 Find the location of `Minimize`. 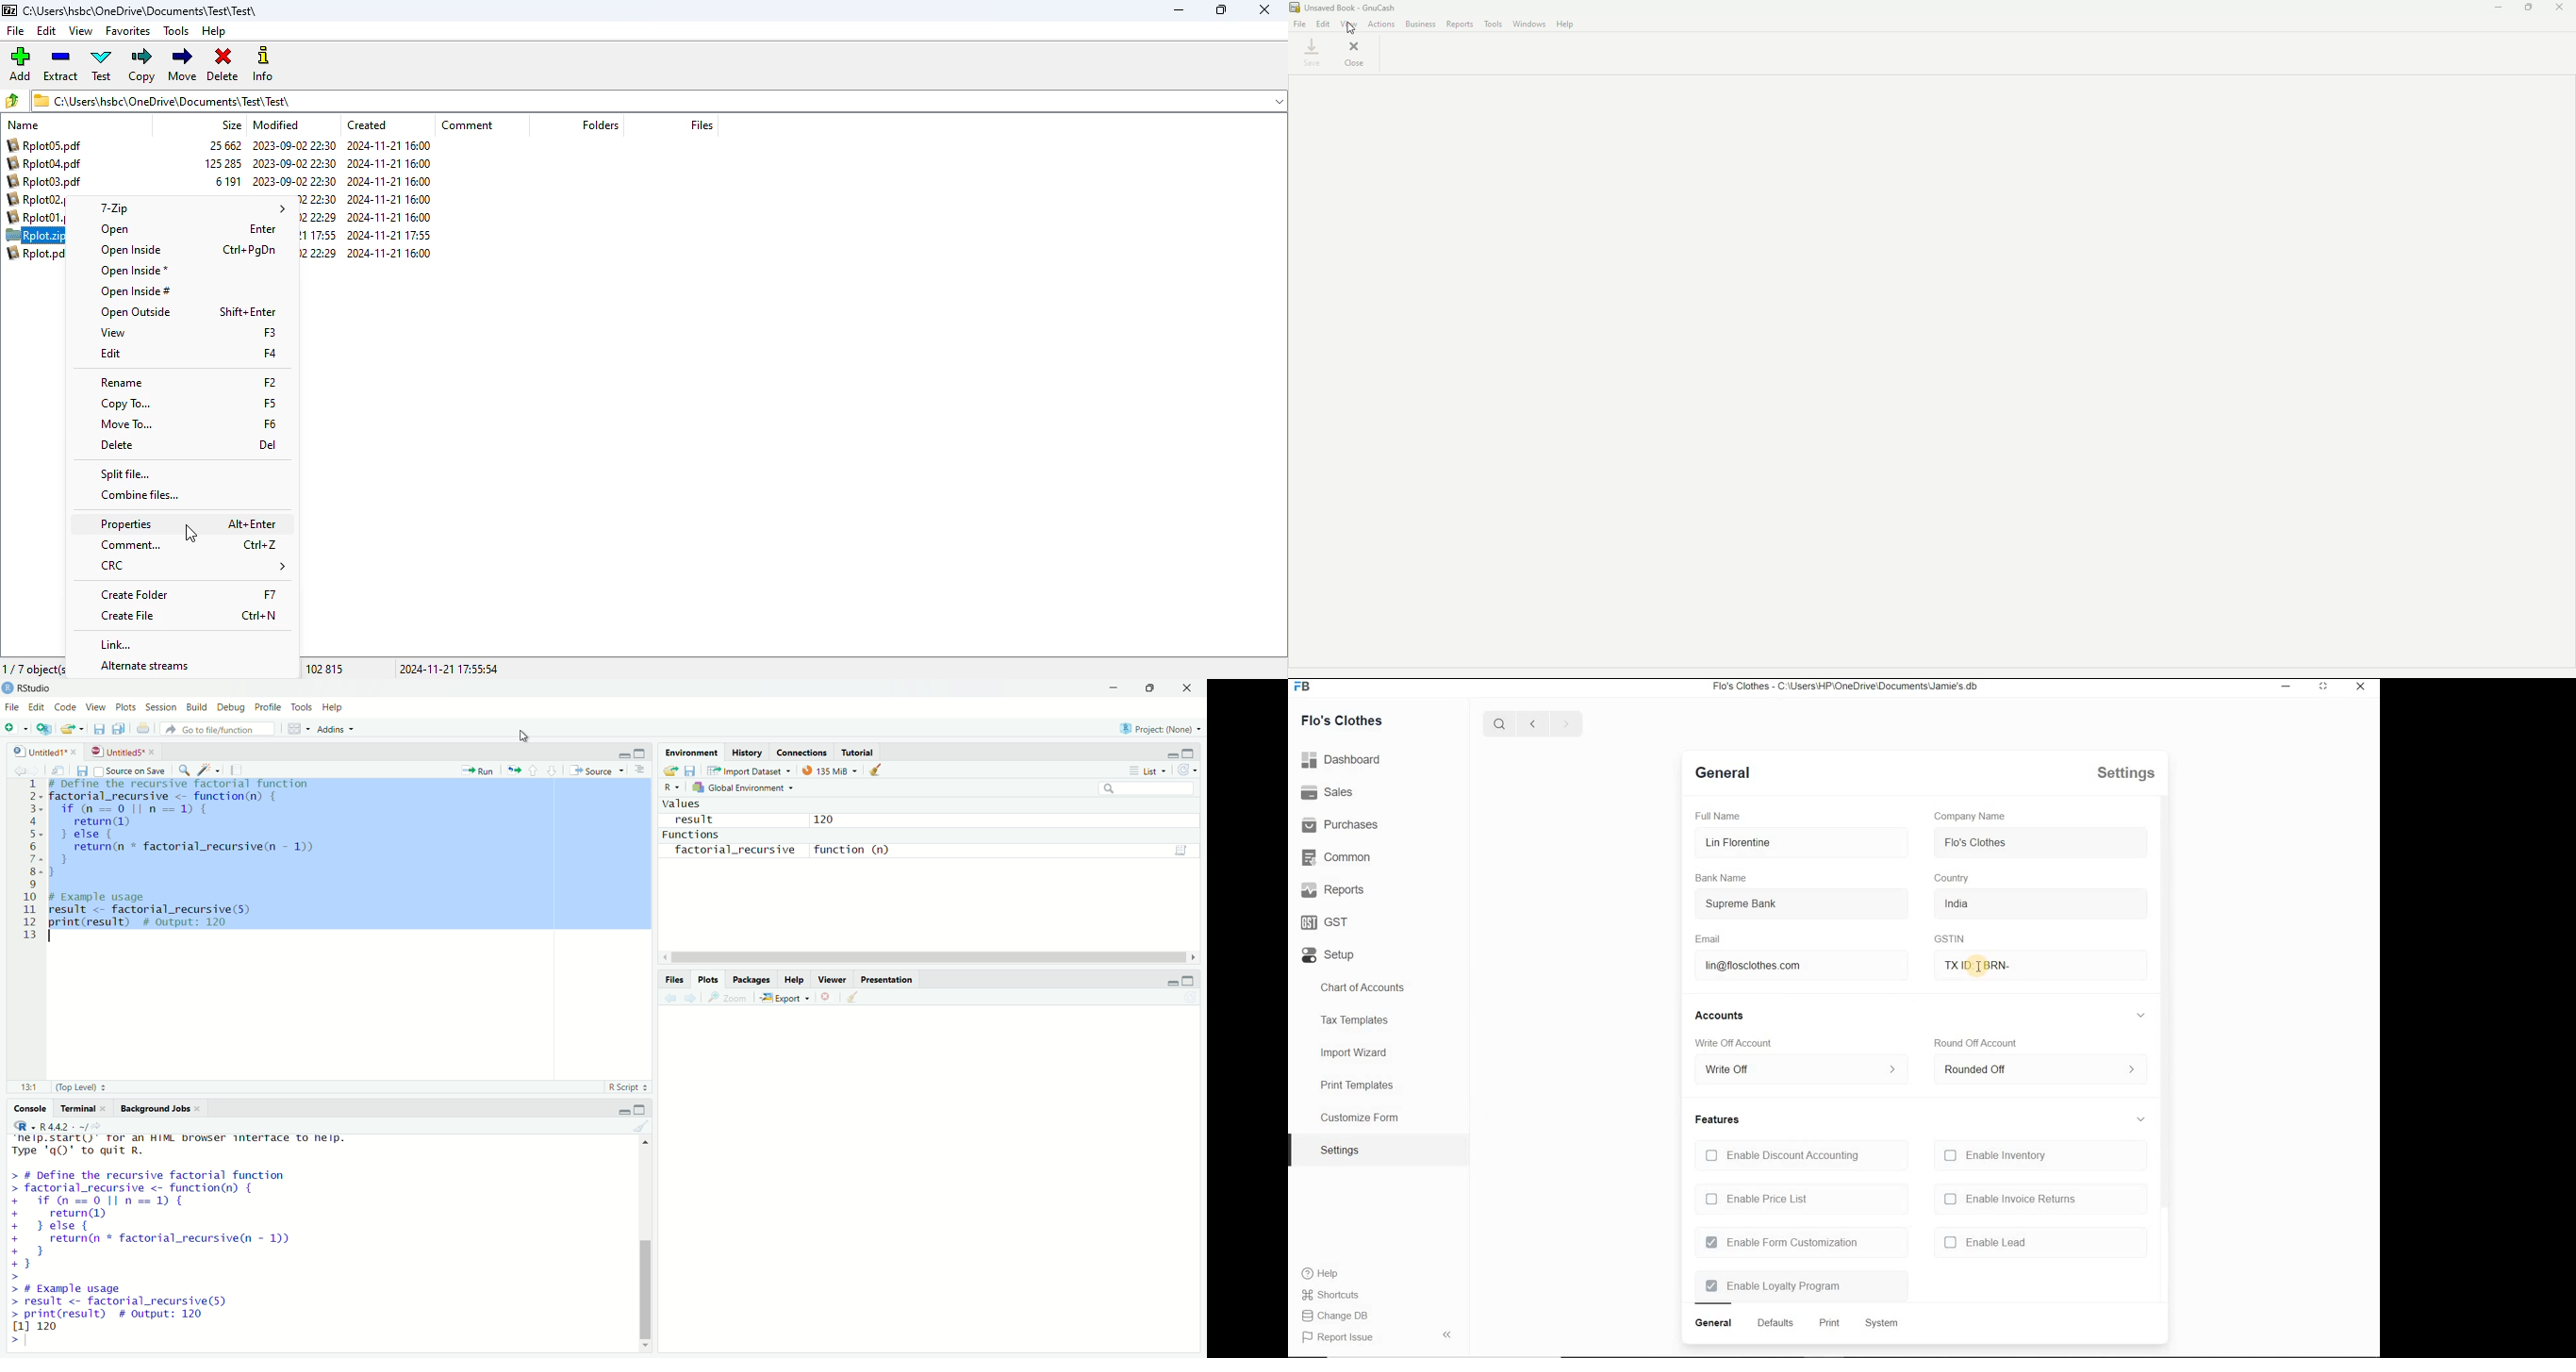

Minimize is located at coordinates (624, 1112).